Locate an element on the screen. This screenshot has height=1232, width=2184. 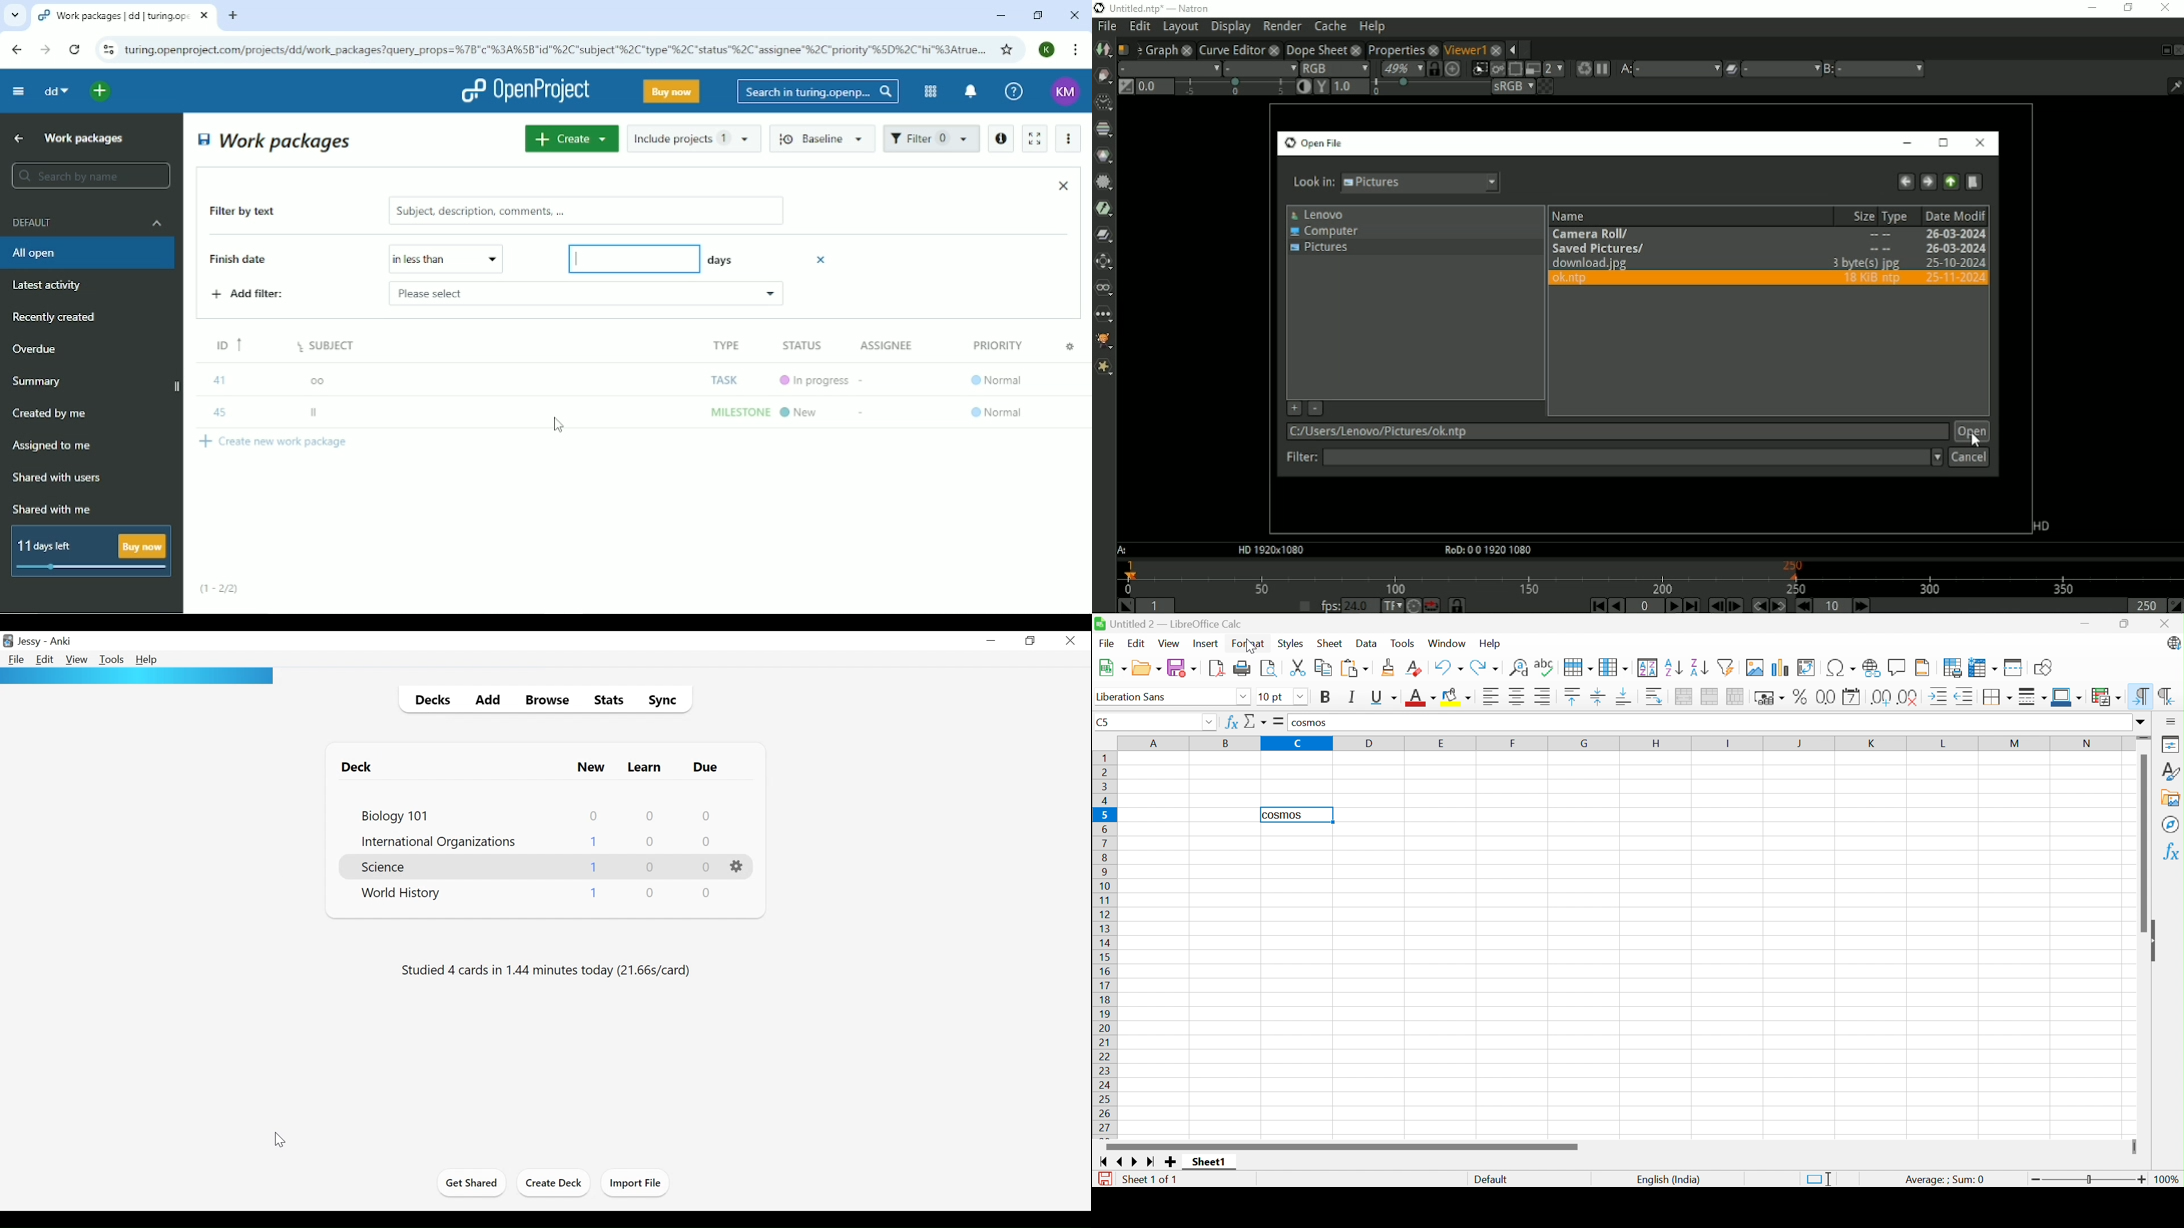
Edit is located at coordinates (44, 659).